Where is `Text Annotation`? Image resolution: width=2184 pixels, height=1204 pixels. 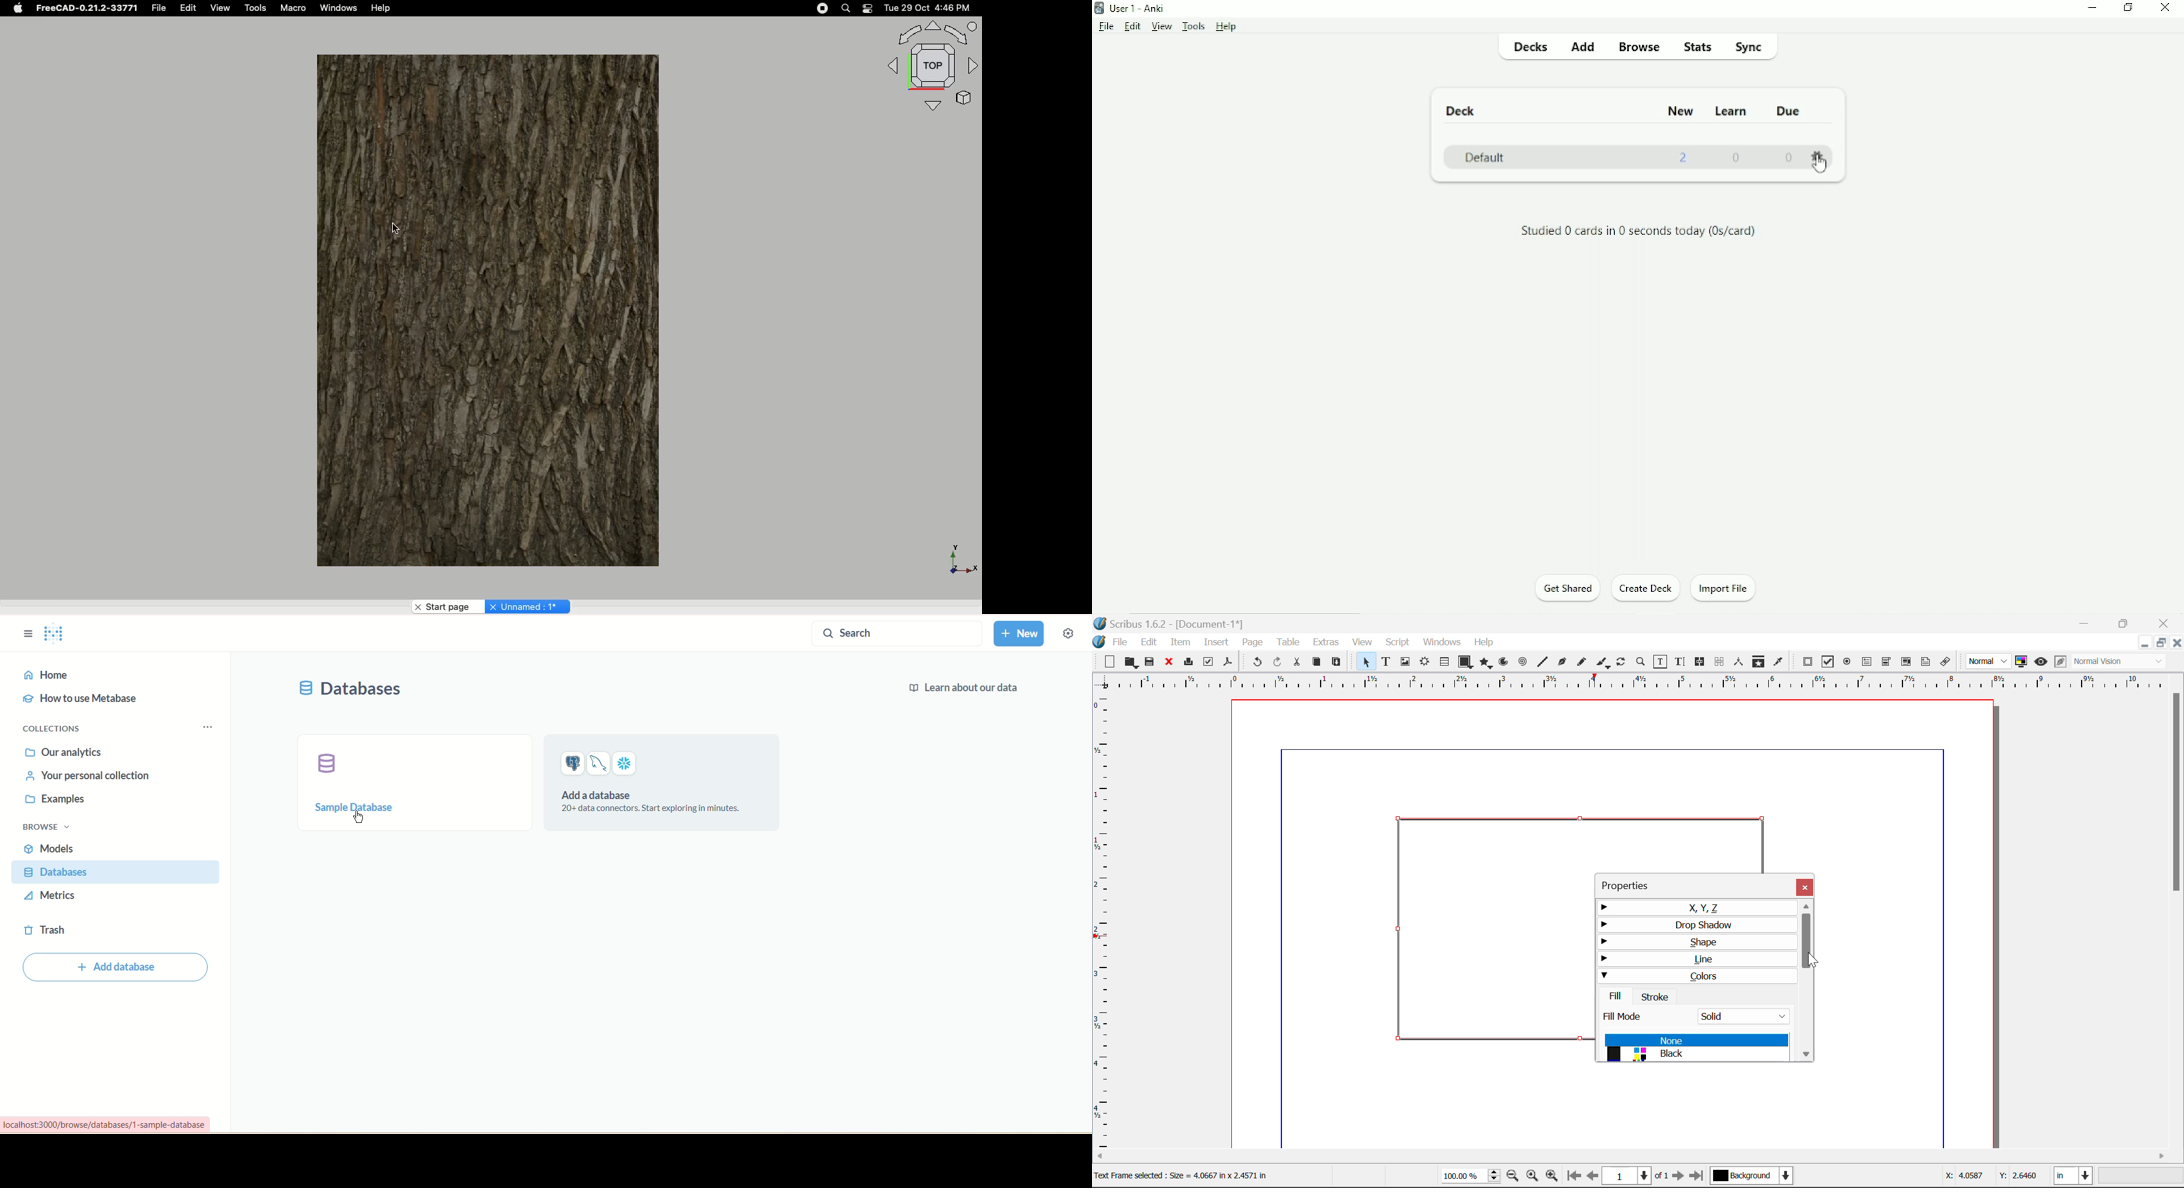
Text Annotation is located at coordinates (1926, 662).